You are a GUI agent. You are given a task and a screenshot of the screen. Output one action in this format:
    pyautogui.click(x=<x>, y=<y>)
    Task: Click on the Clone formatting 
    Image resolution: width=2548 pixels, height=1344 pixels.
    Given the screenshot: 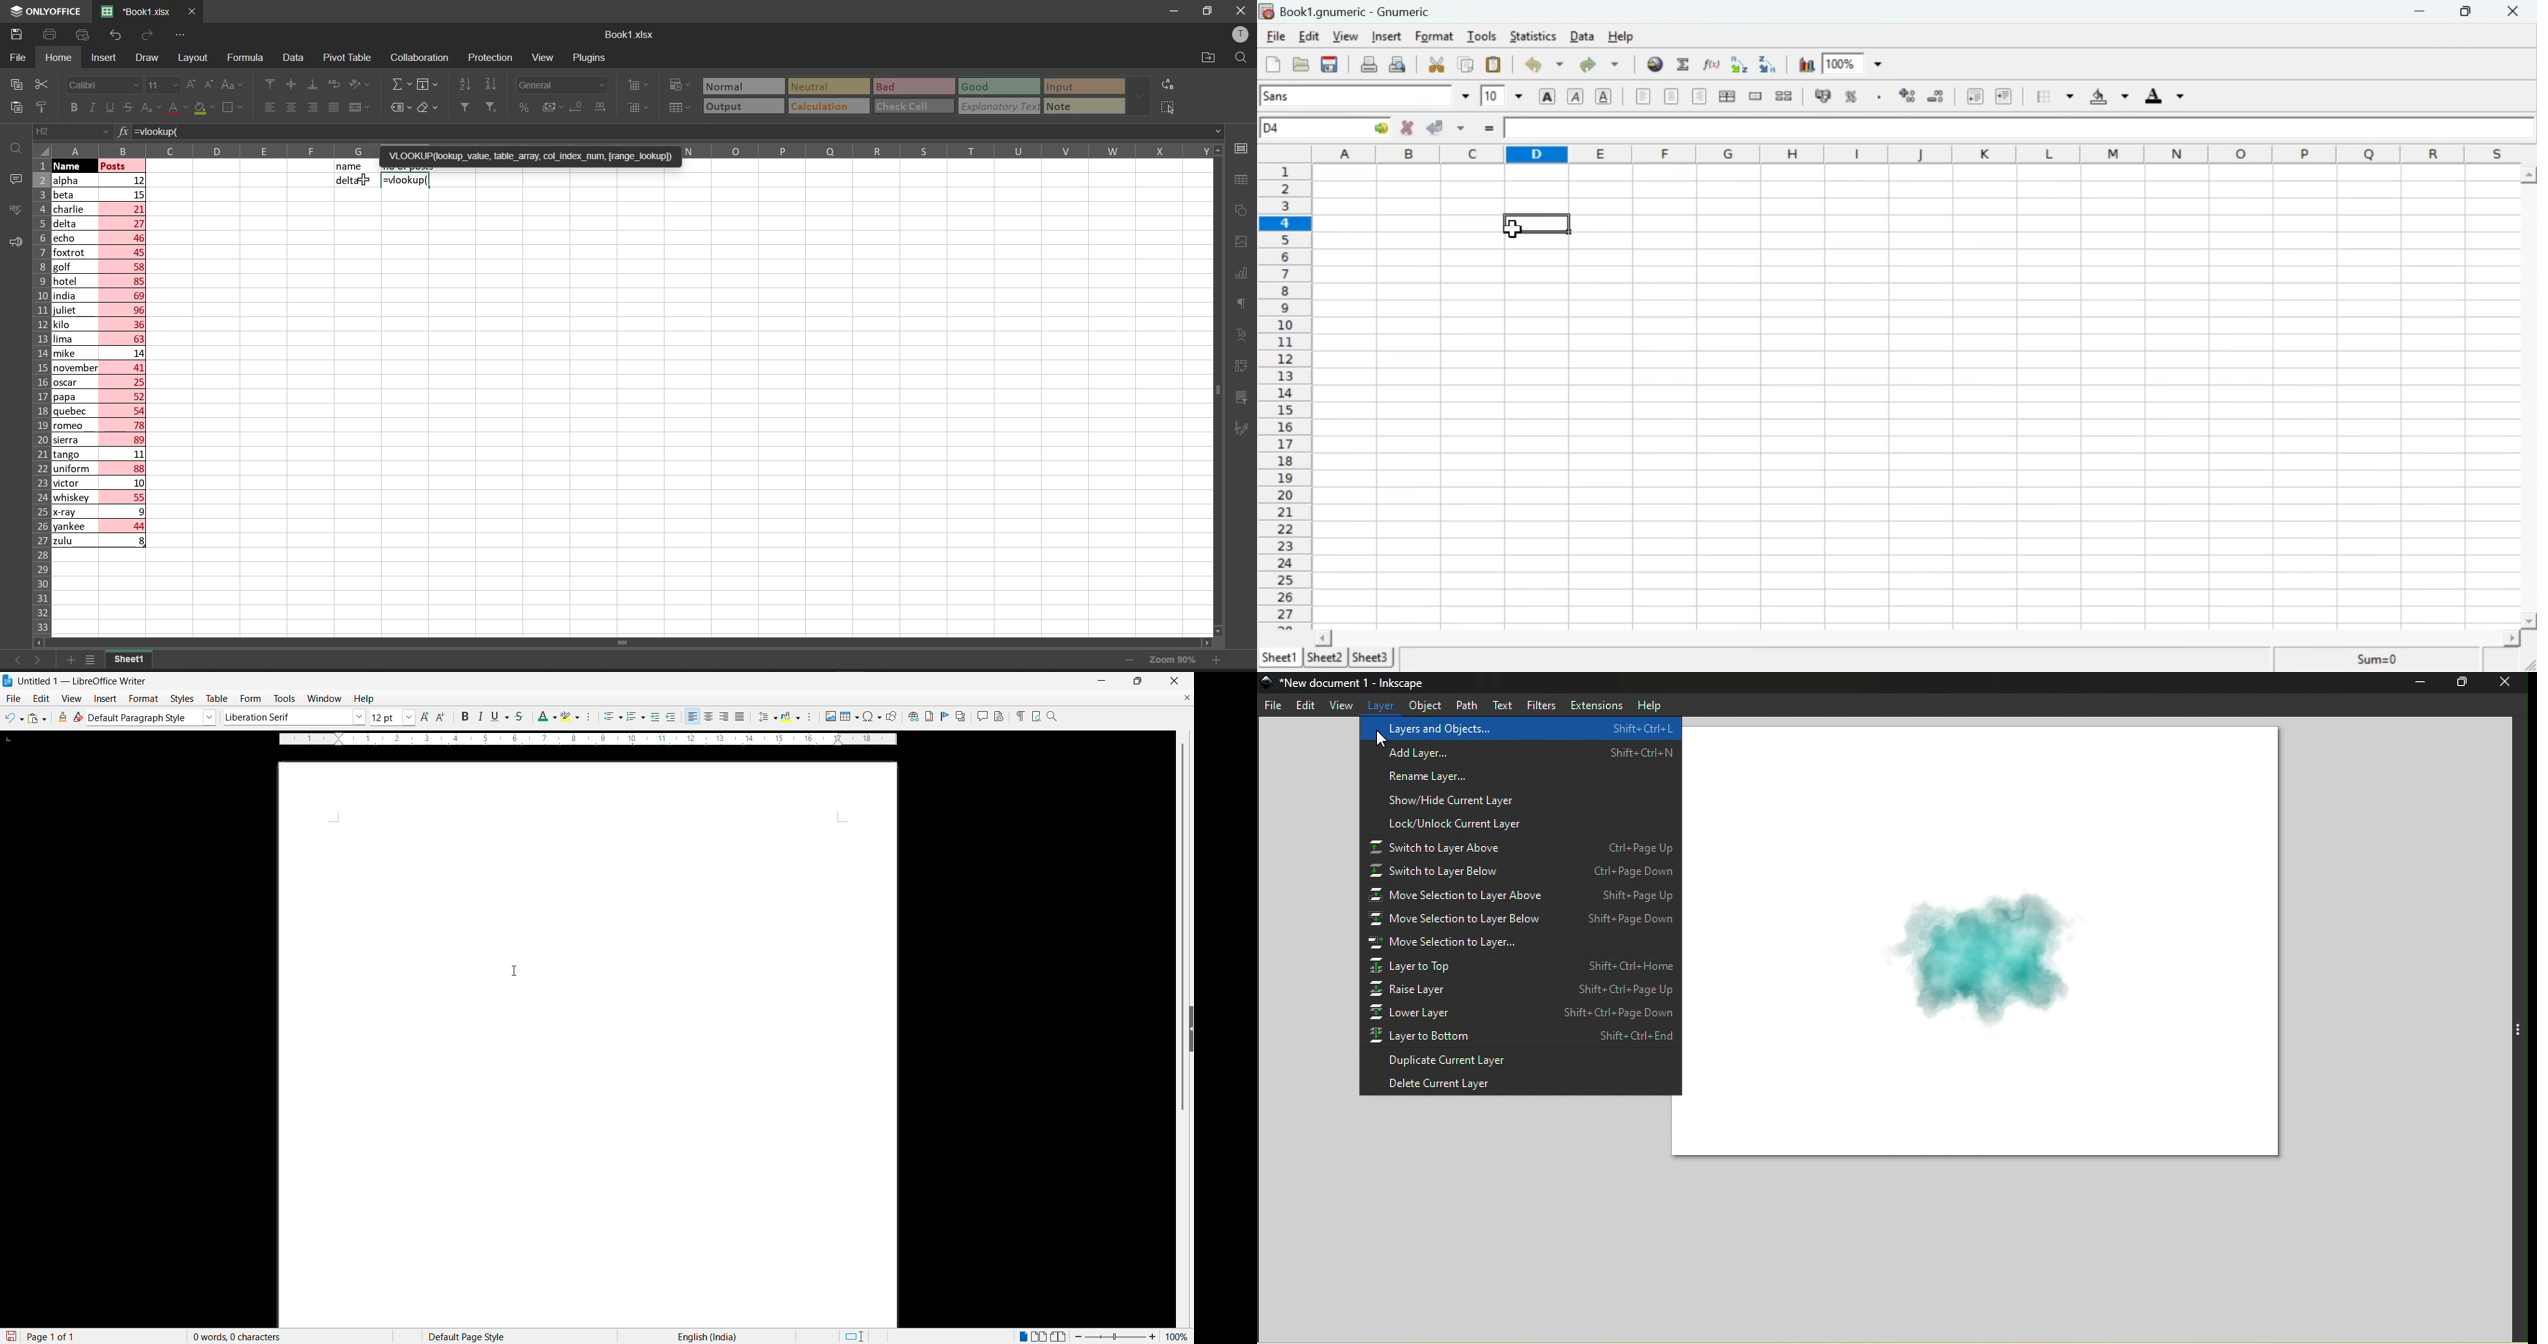 What is the action you would take?
    pyautogui.click(x=63, y=717)
    